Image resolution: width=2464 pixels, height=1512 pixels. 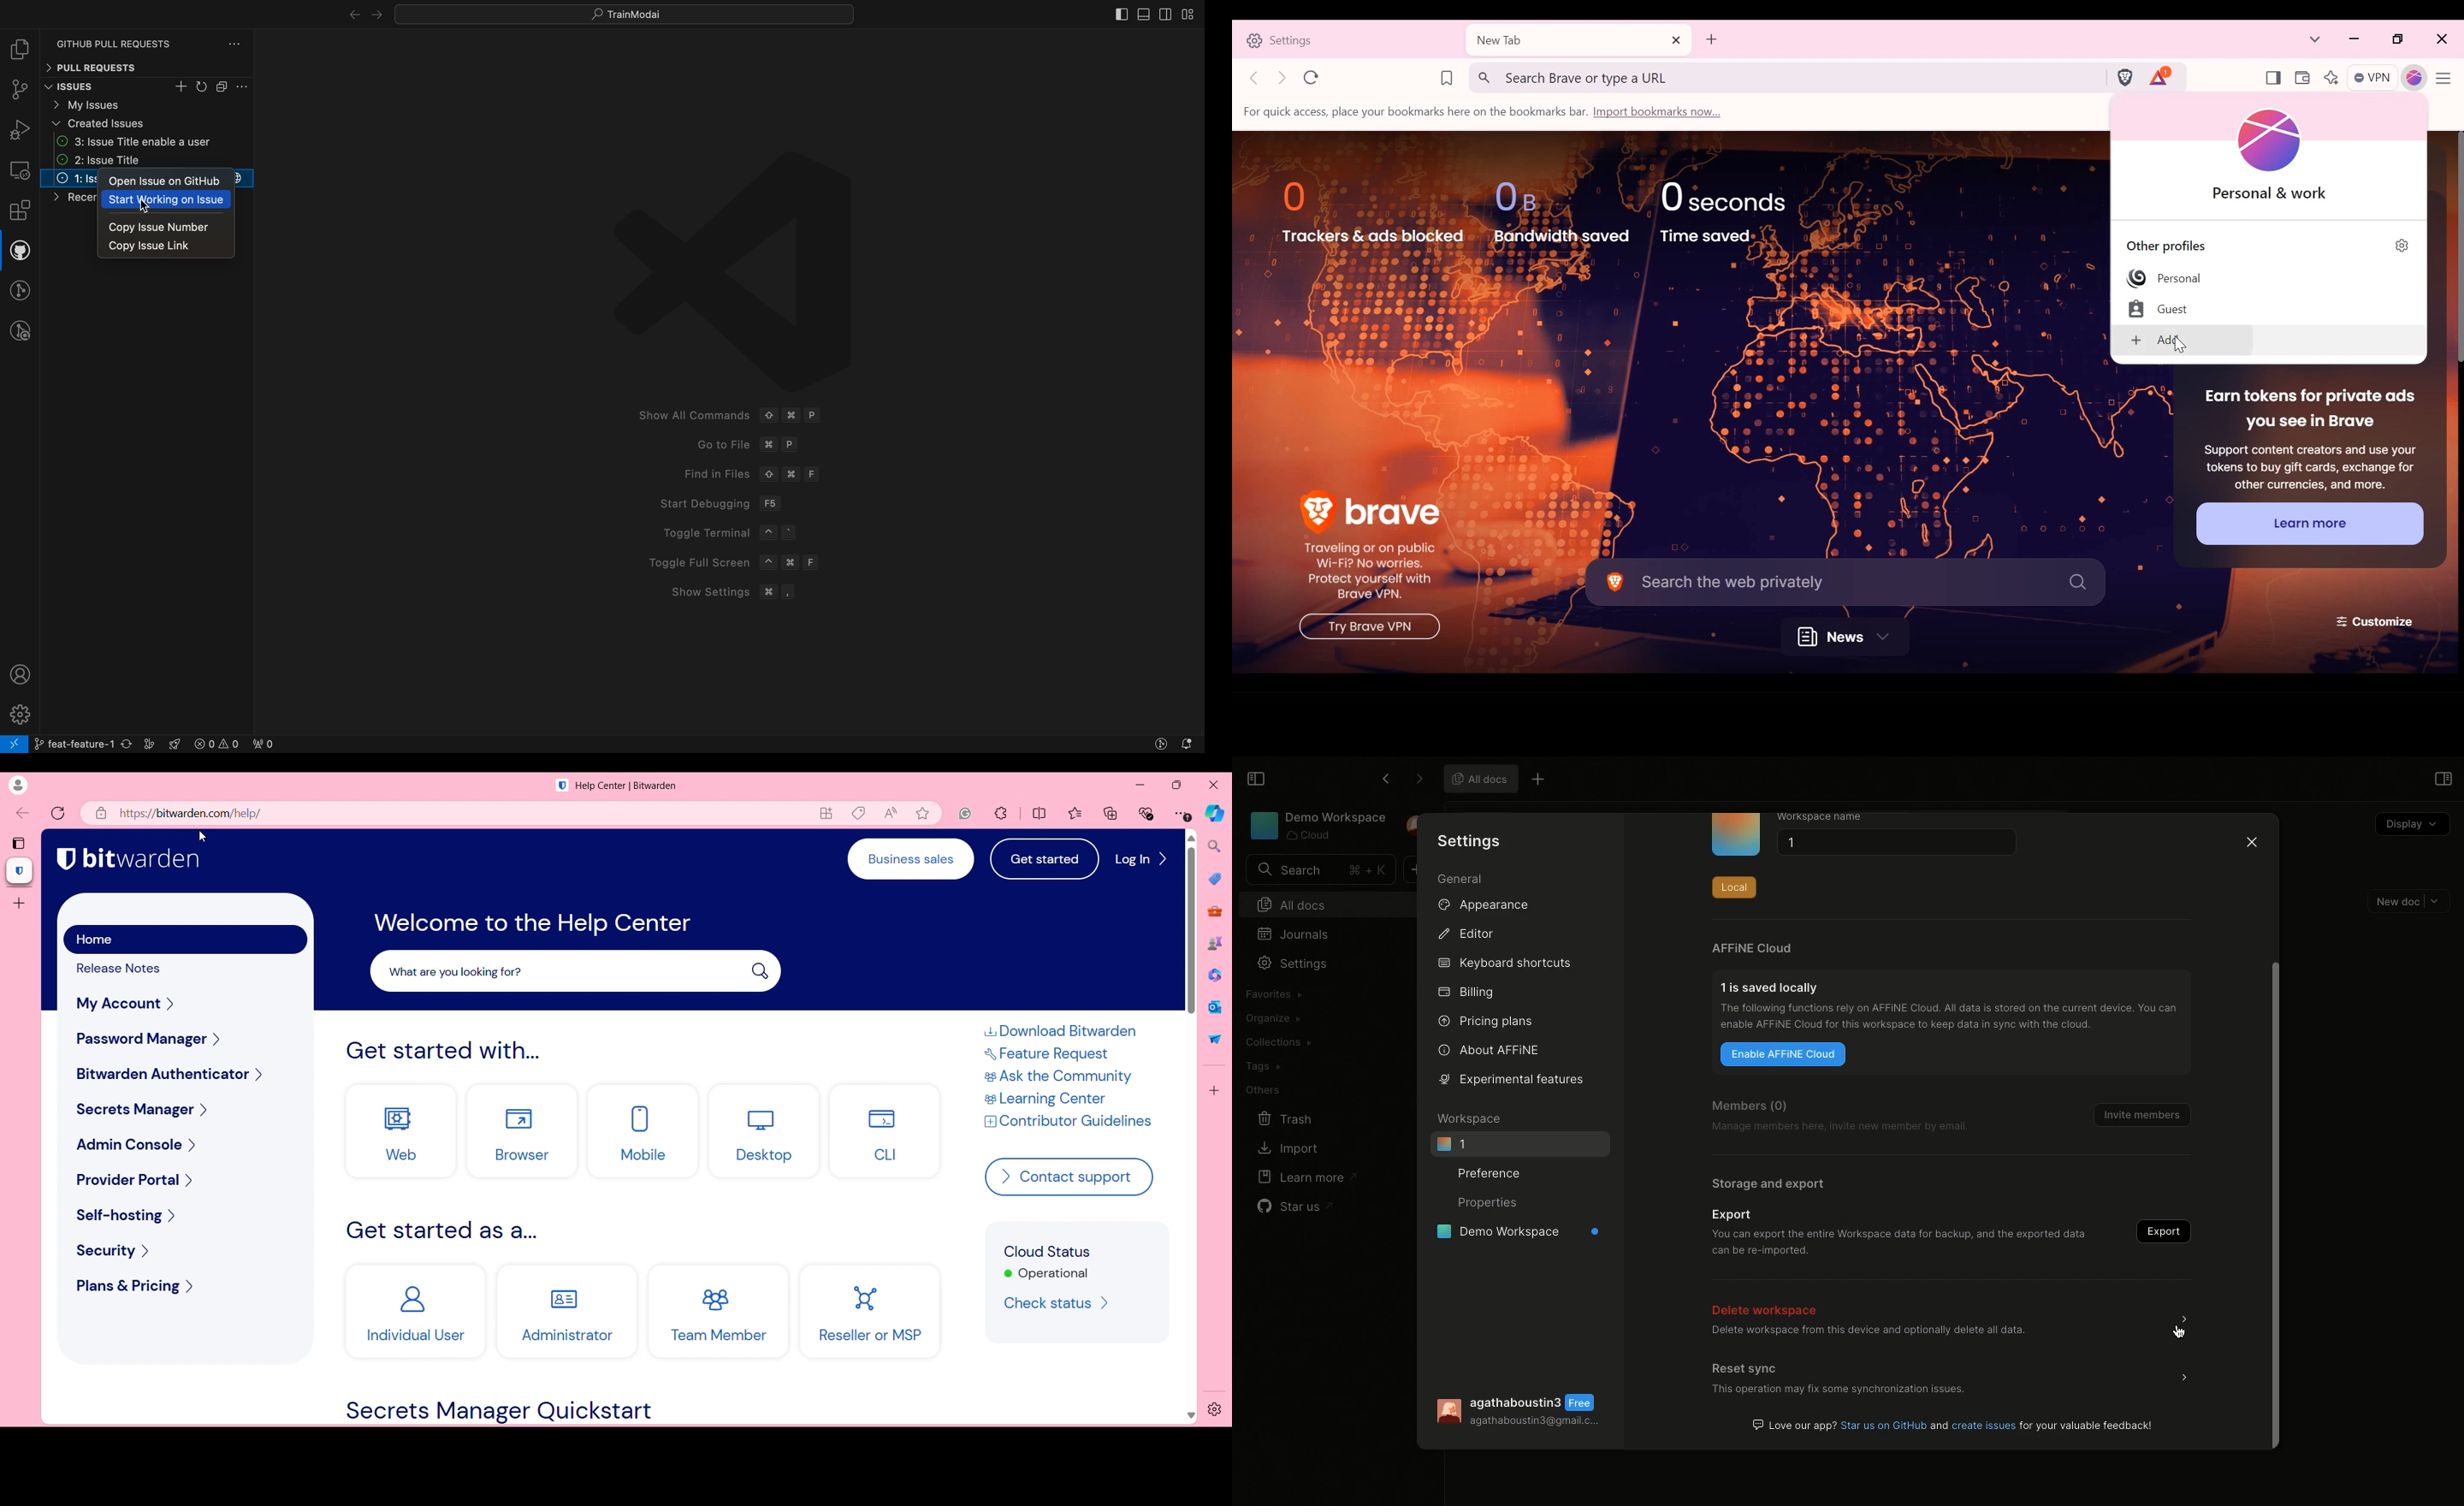 What do you see at coordinates (21, 290) in the screenshot?
I see `git lens` at bounding box center [21, 290].